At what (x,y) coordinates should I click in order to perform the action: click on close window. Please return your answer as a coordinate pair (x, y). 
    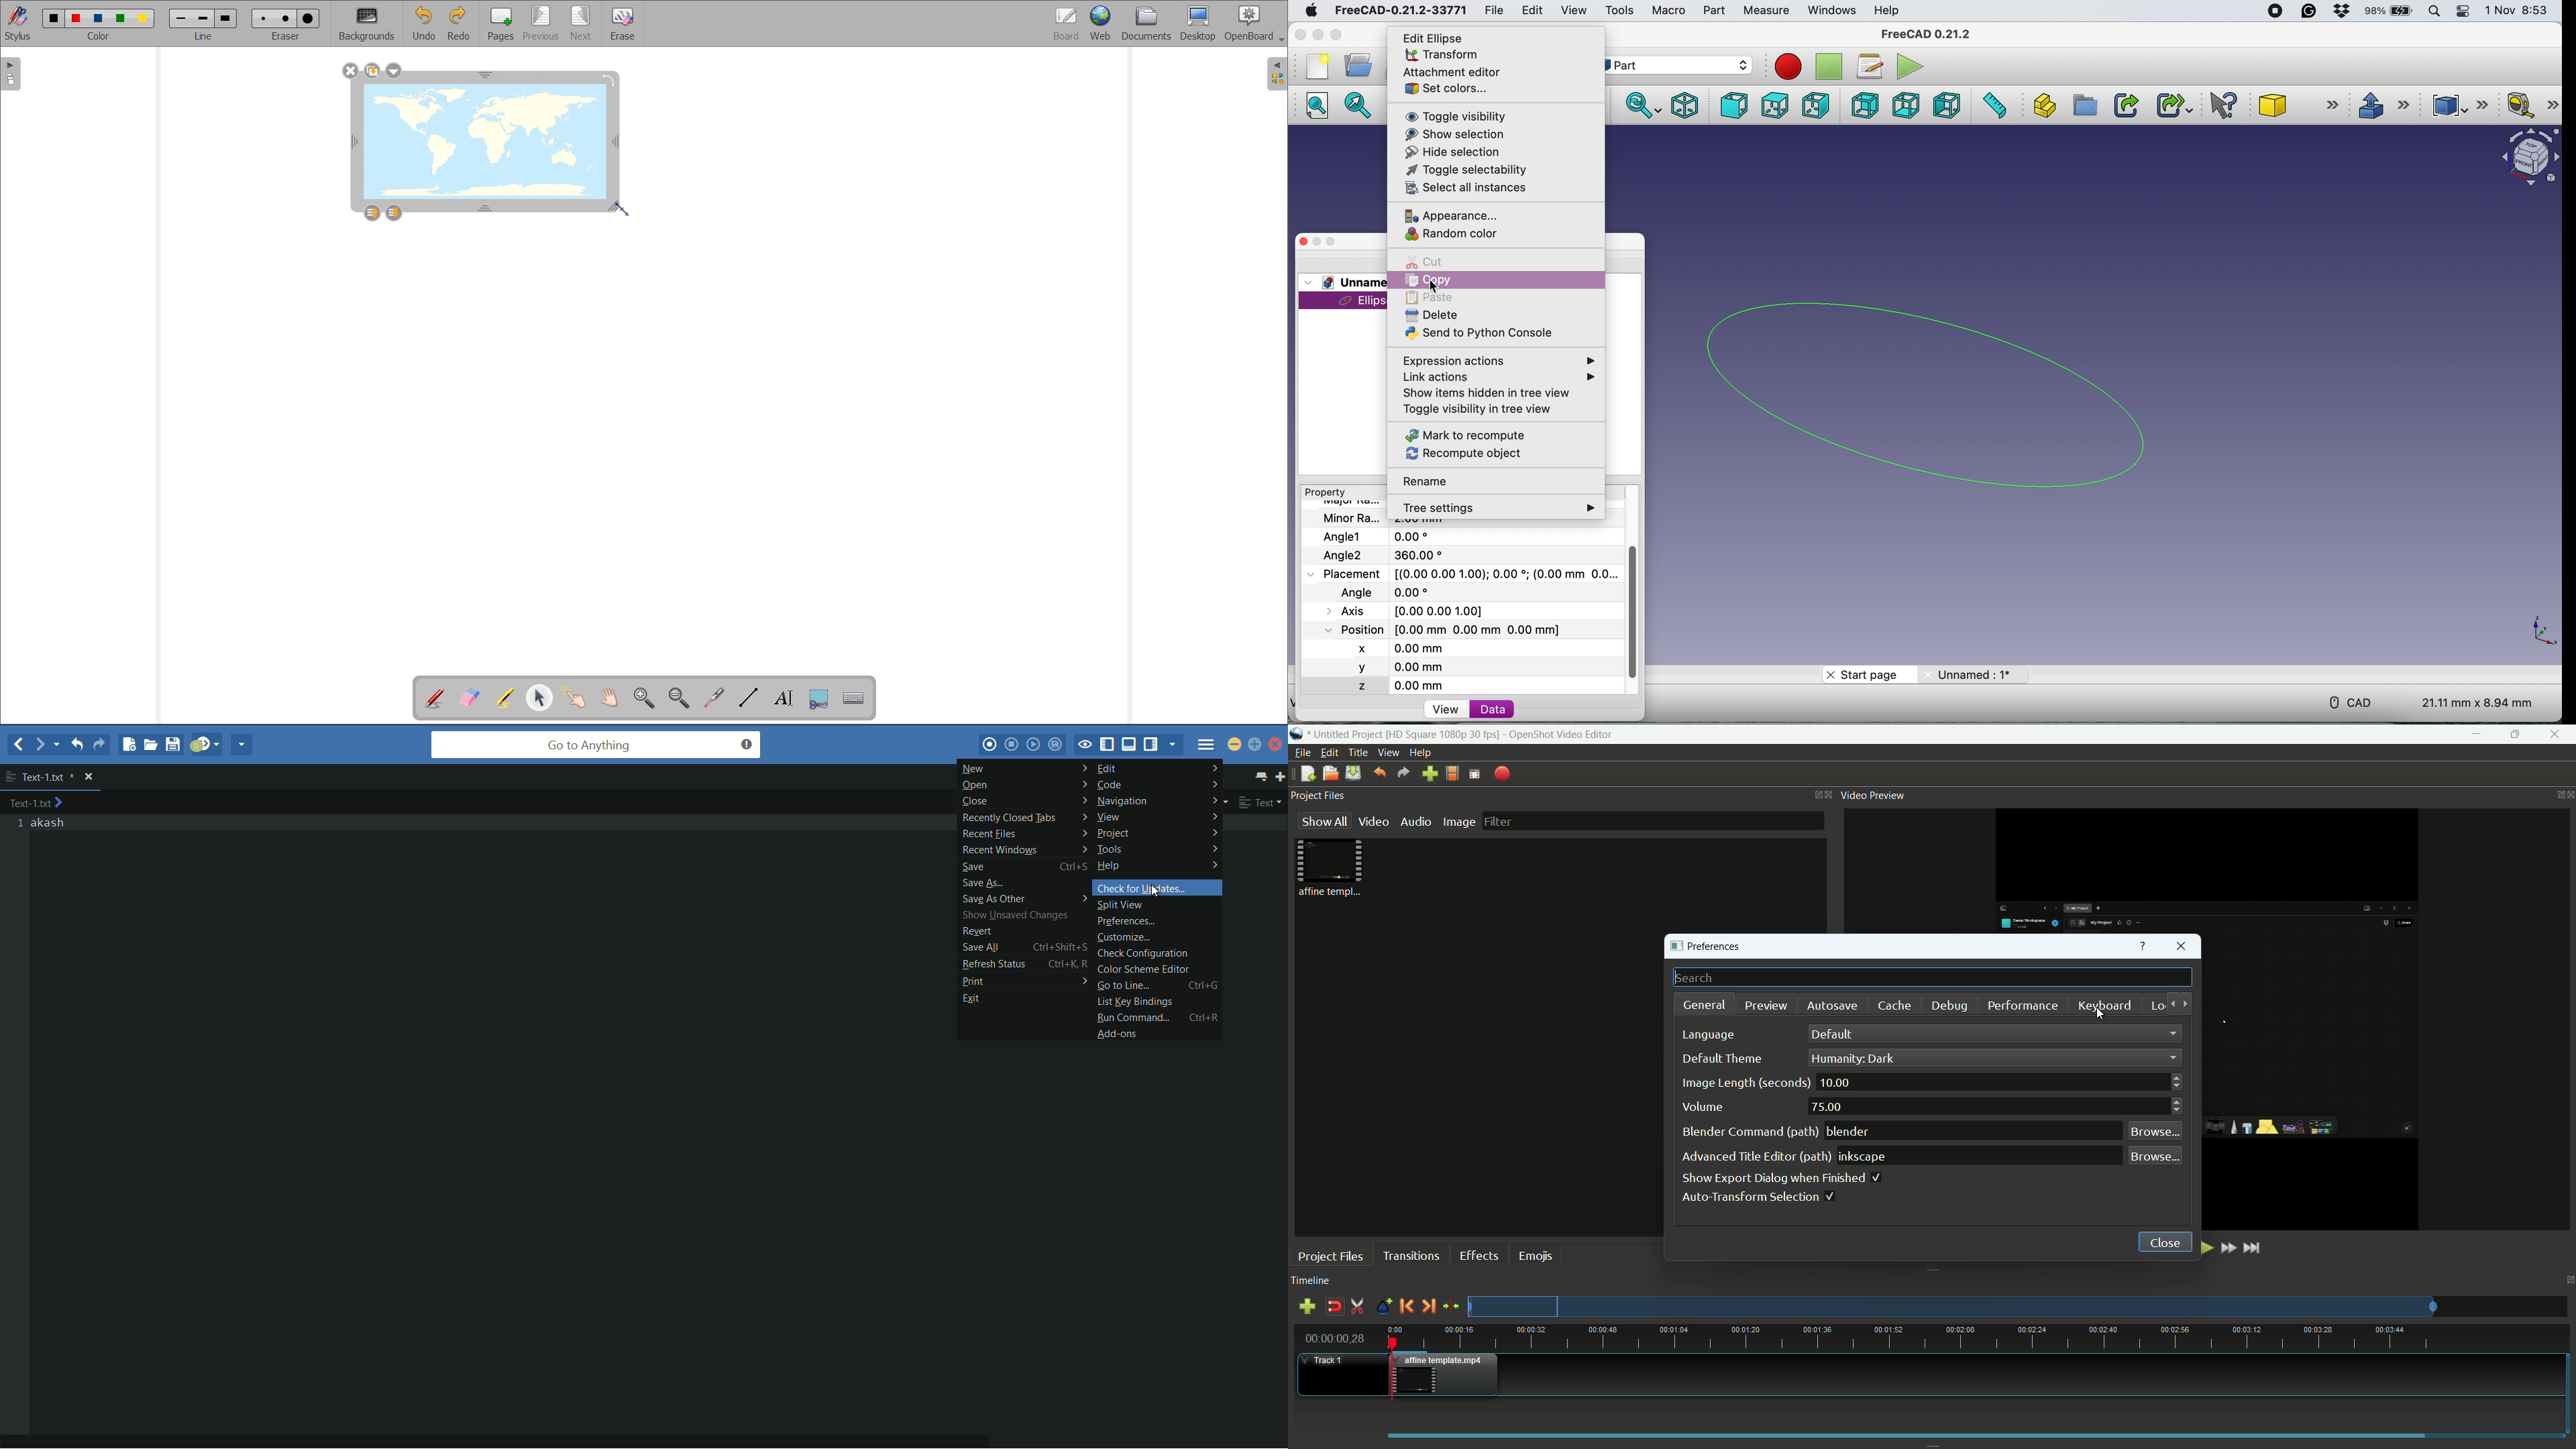
    Looking at the image, I should click on (2182, 948).